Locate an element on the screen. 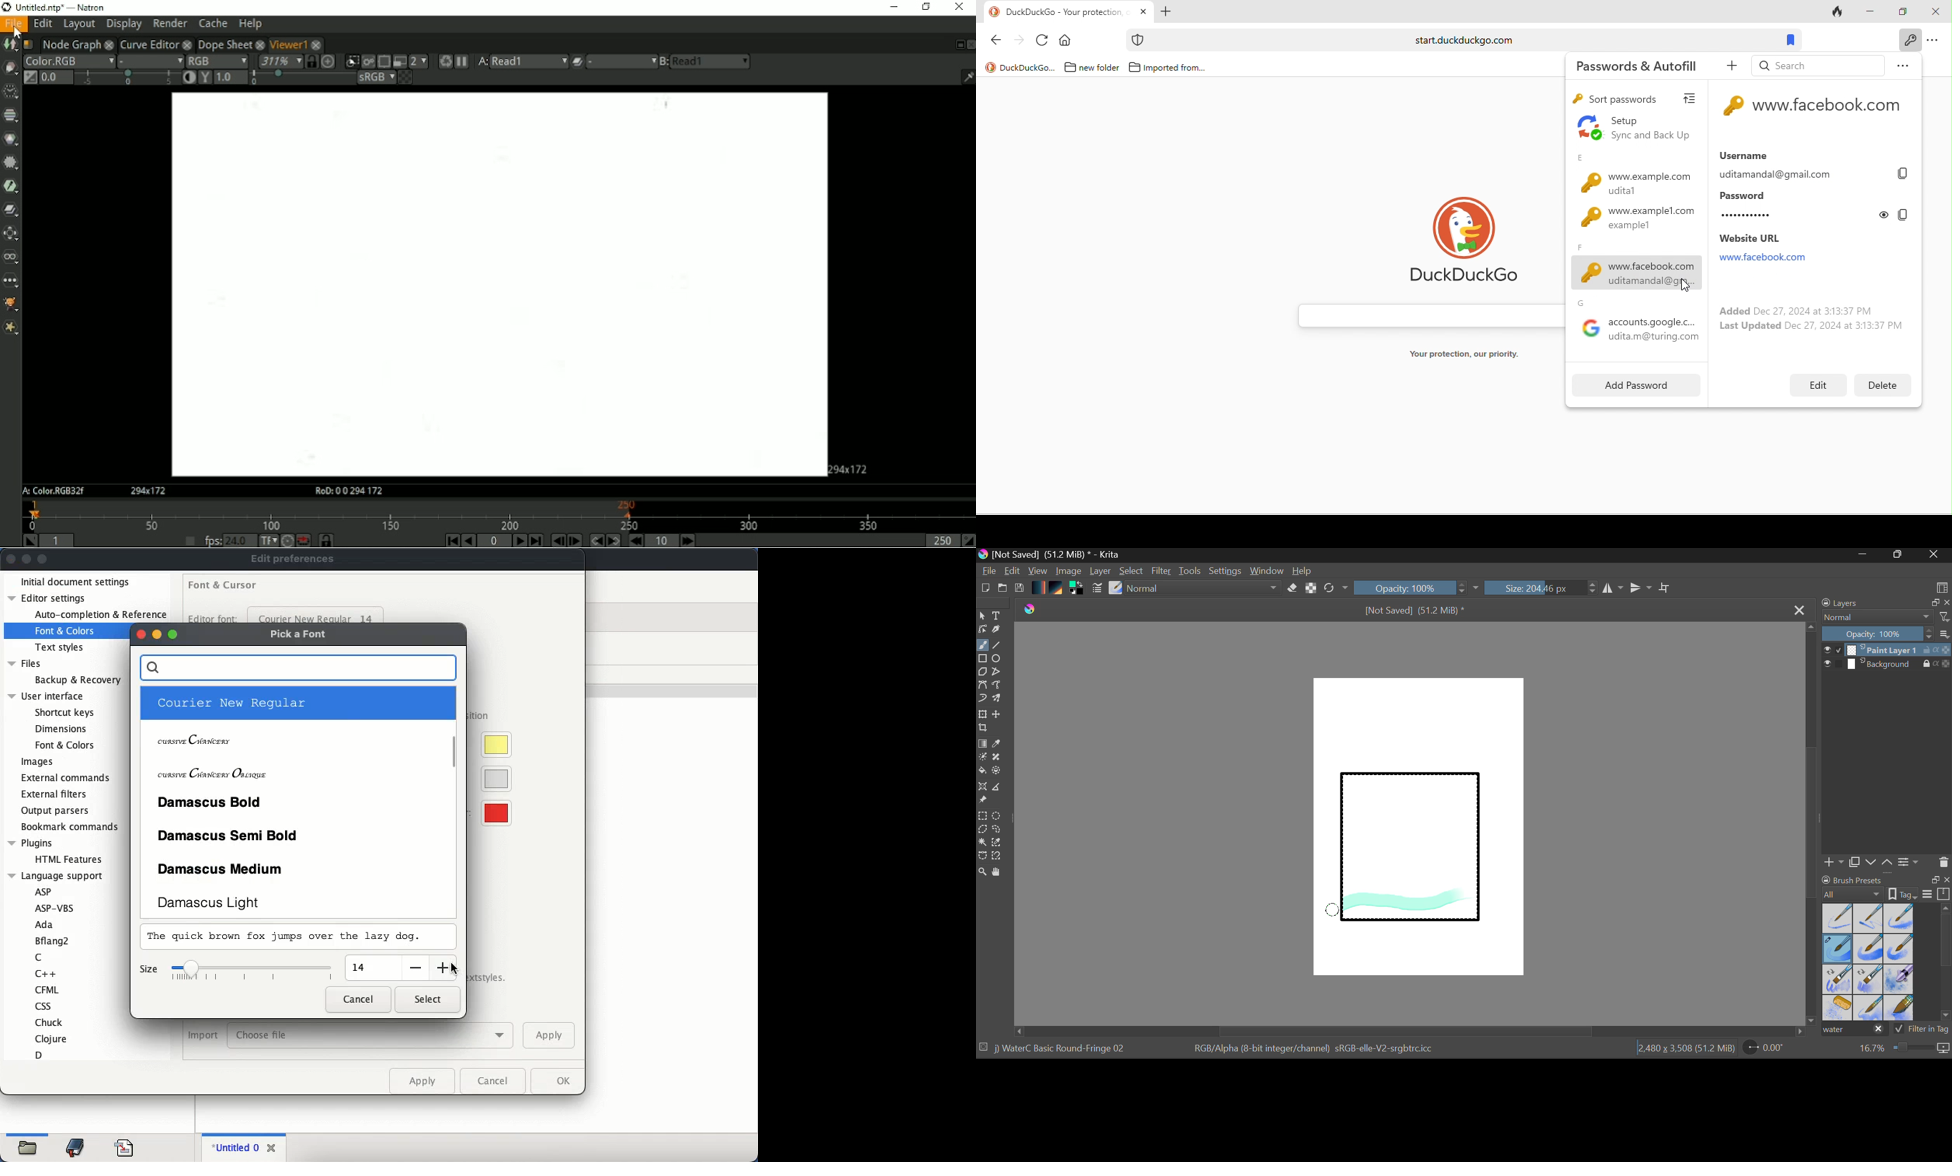 This screenshot has width=1960, height=1176. search is located at coordinates (298, 668).